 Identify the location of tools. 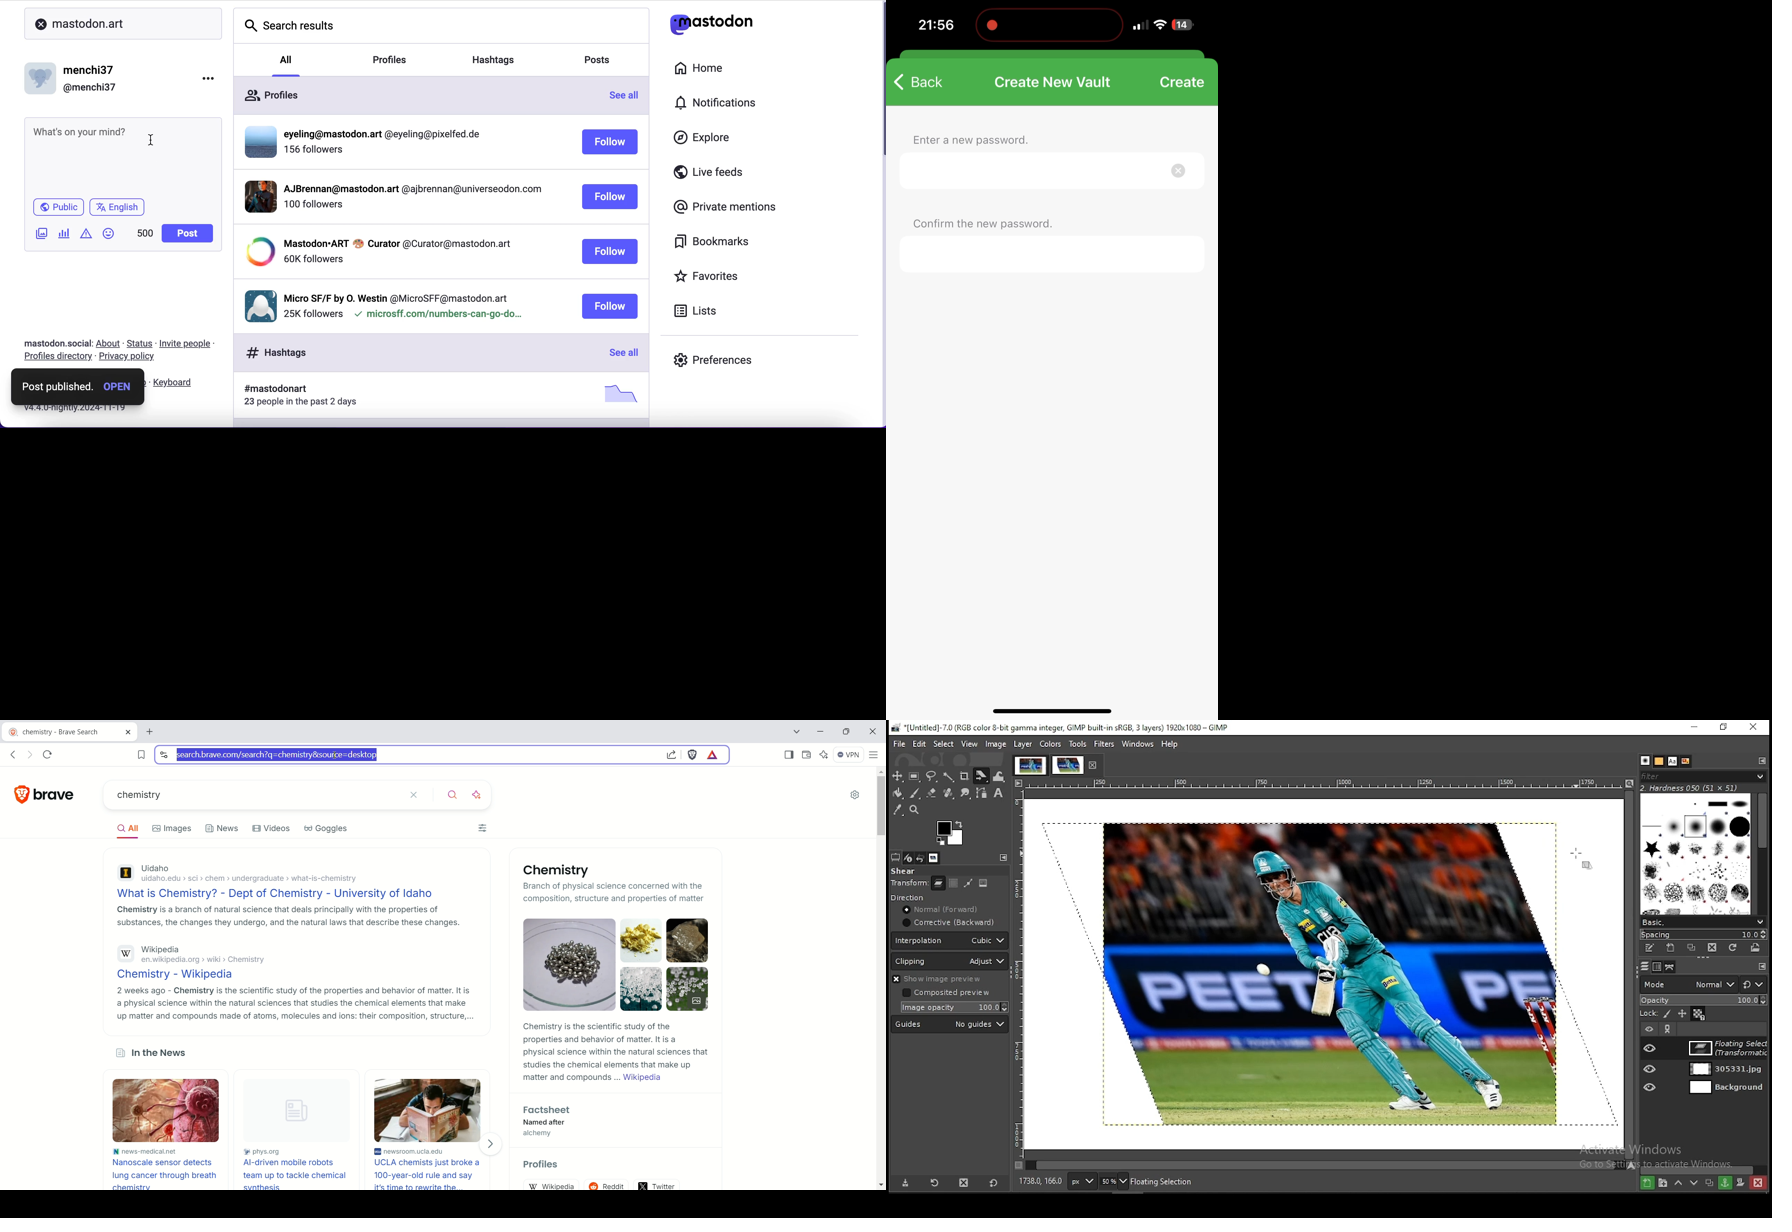
(1078, 744).